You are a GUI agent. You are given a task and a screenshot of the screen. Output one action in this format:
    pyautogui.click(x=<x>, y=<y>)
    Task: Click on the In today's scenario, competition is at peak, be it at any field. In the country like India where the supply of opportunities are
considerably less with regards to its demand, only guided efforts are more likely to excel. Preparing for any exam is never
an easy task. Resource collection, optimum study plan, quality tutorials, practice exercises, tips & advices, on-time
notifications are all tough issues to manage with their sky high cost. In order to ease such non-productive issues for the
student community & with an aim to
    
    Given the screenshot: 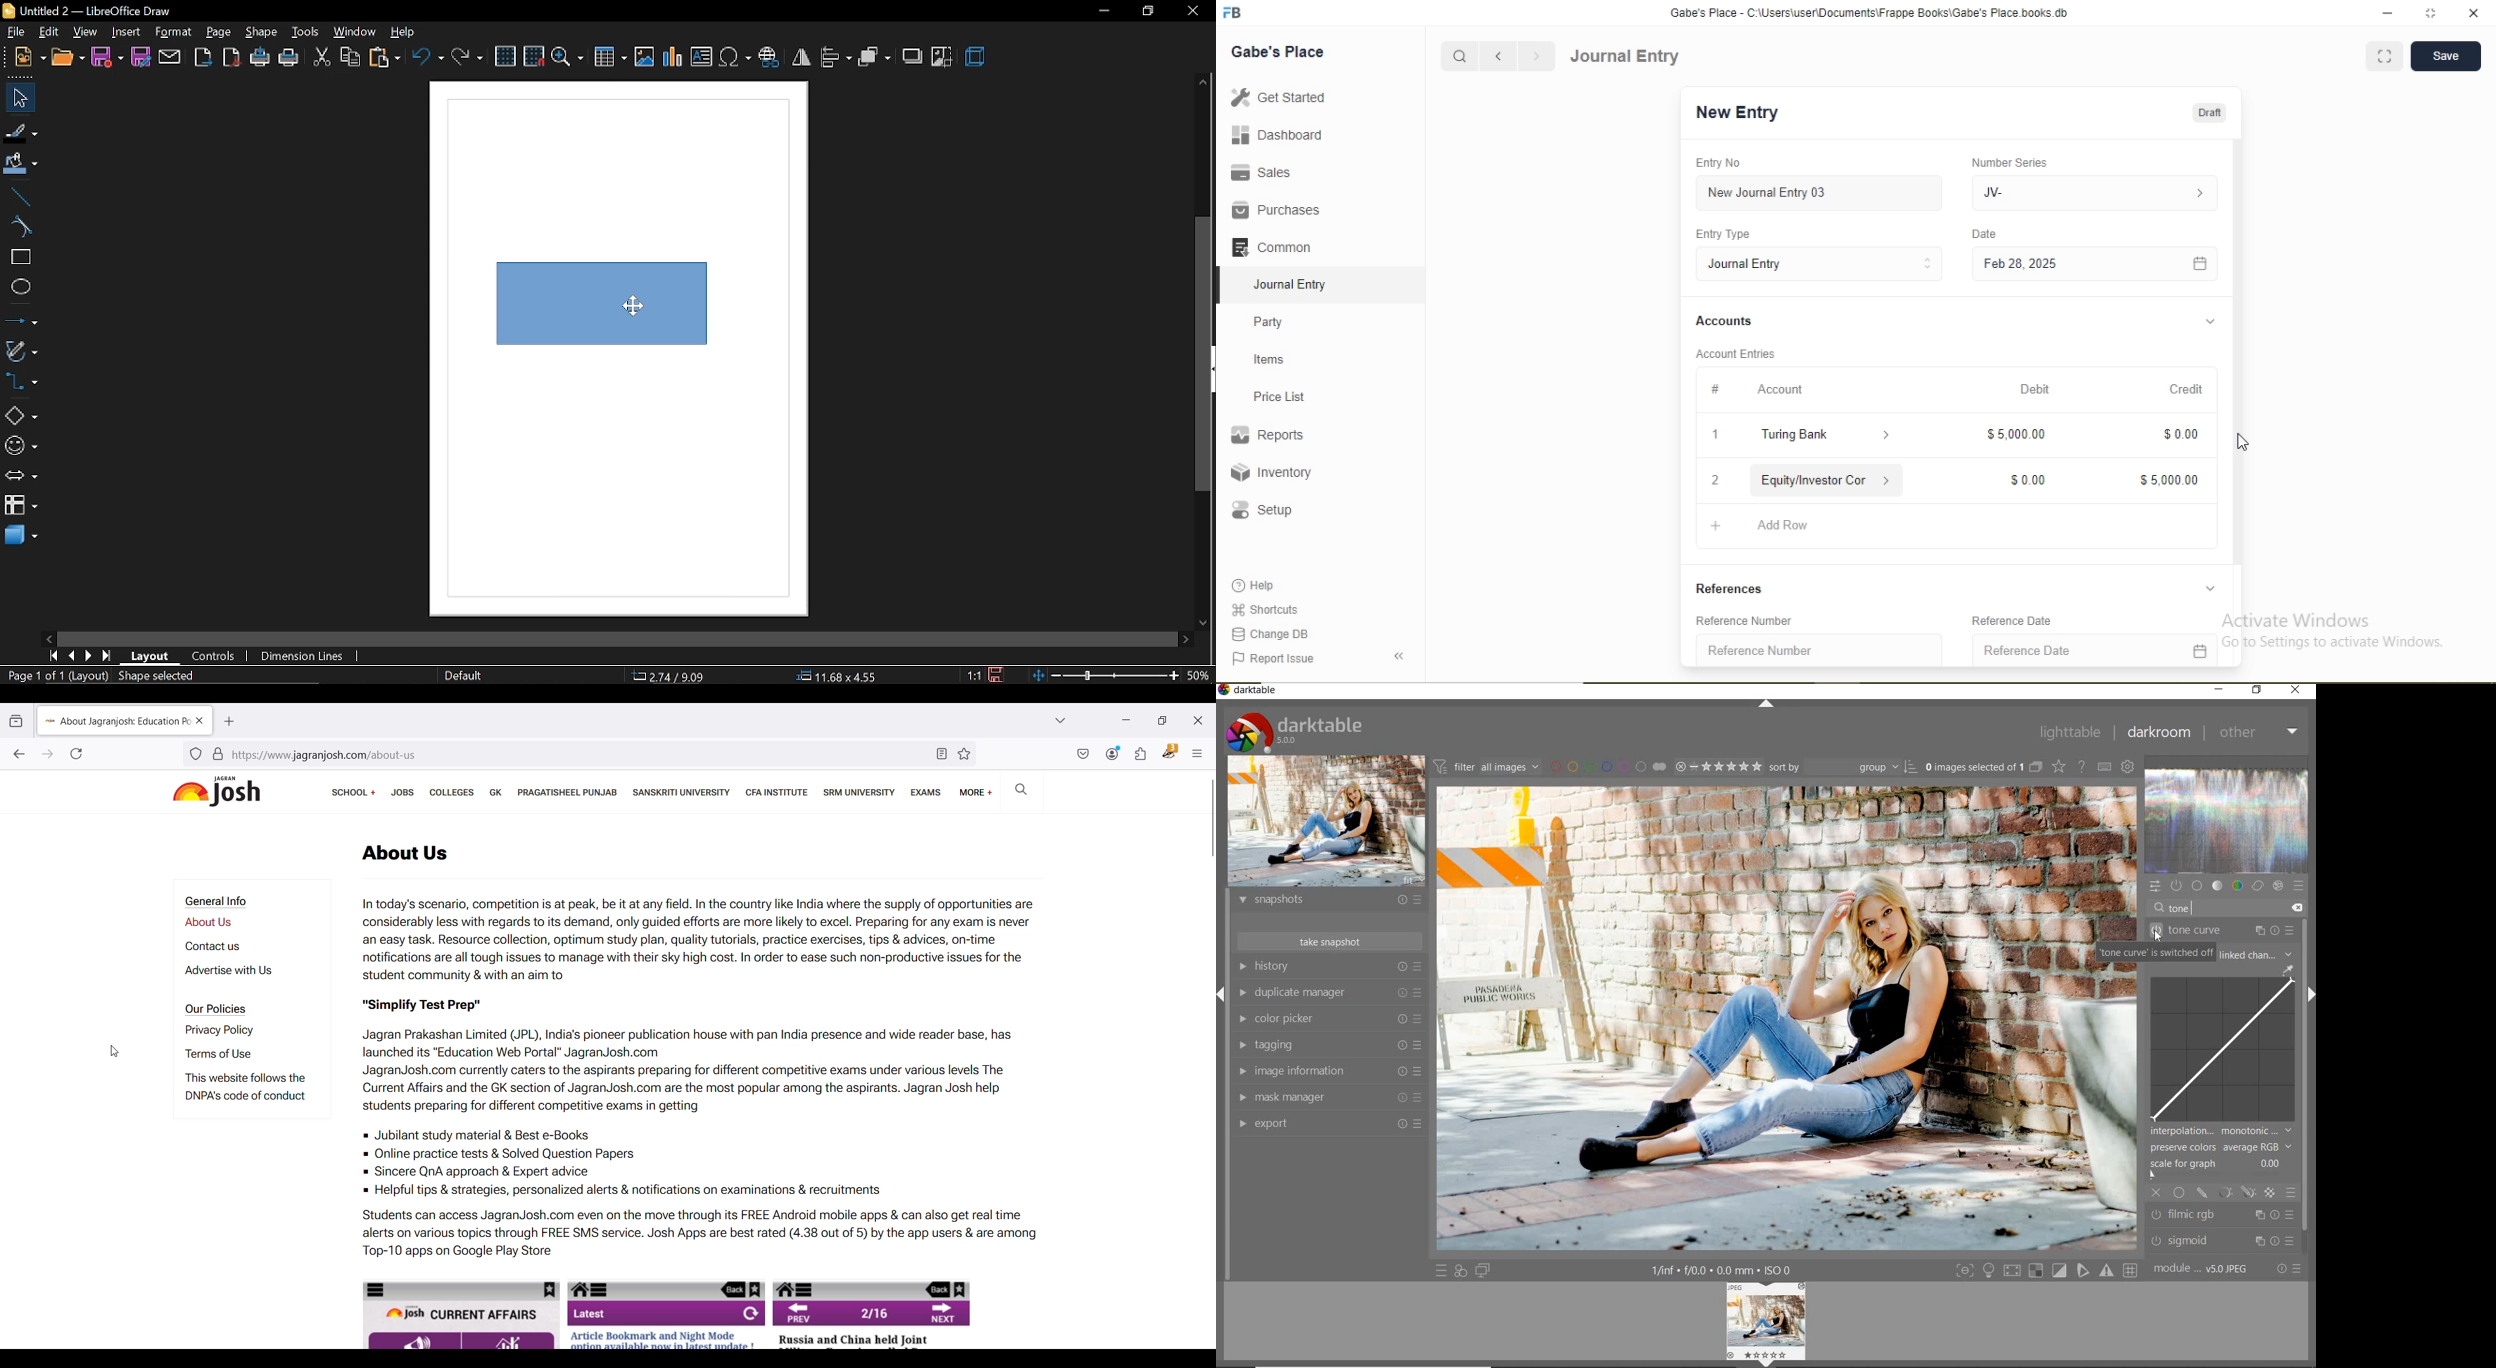 What is the action you would take?
    pyautogui.click(x=697, y=940)
    